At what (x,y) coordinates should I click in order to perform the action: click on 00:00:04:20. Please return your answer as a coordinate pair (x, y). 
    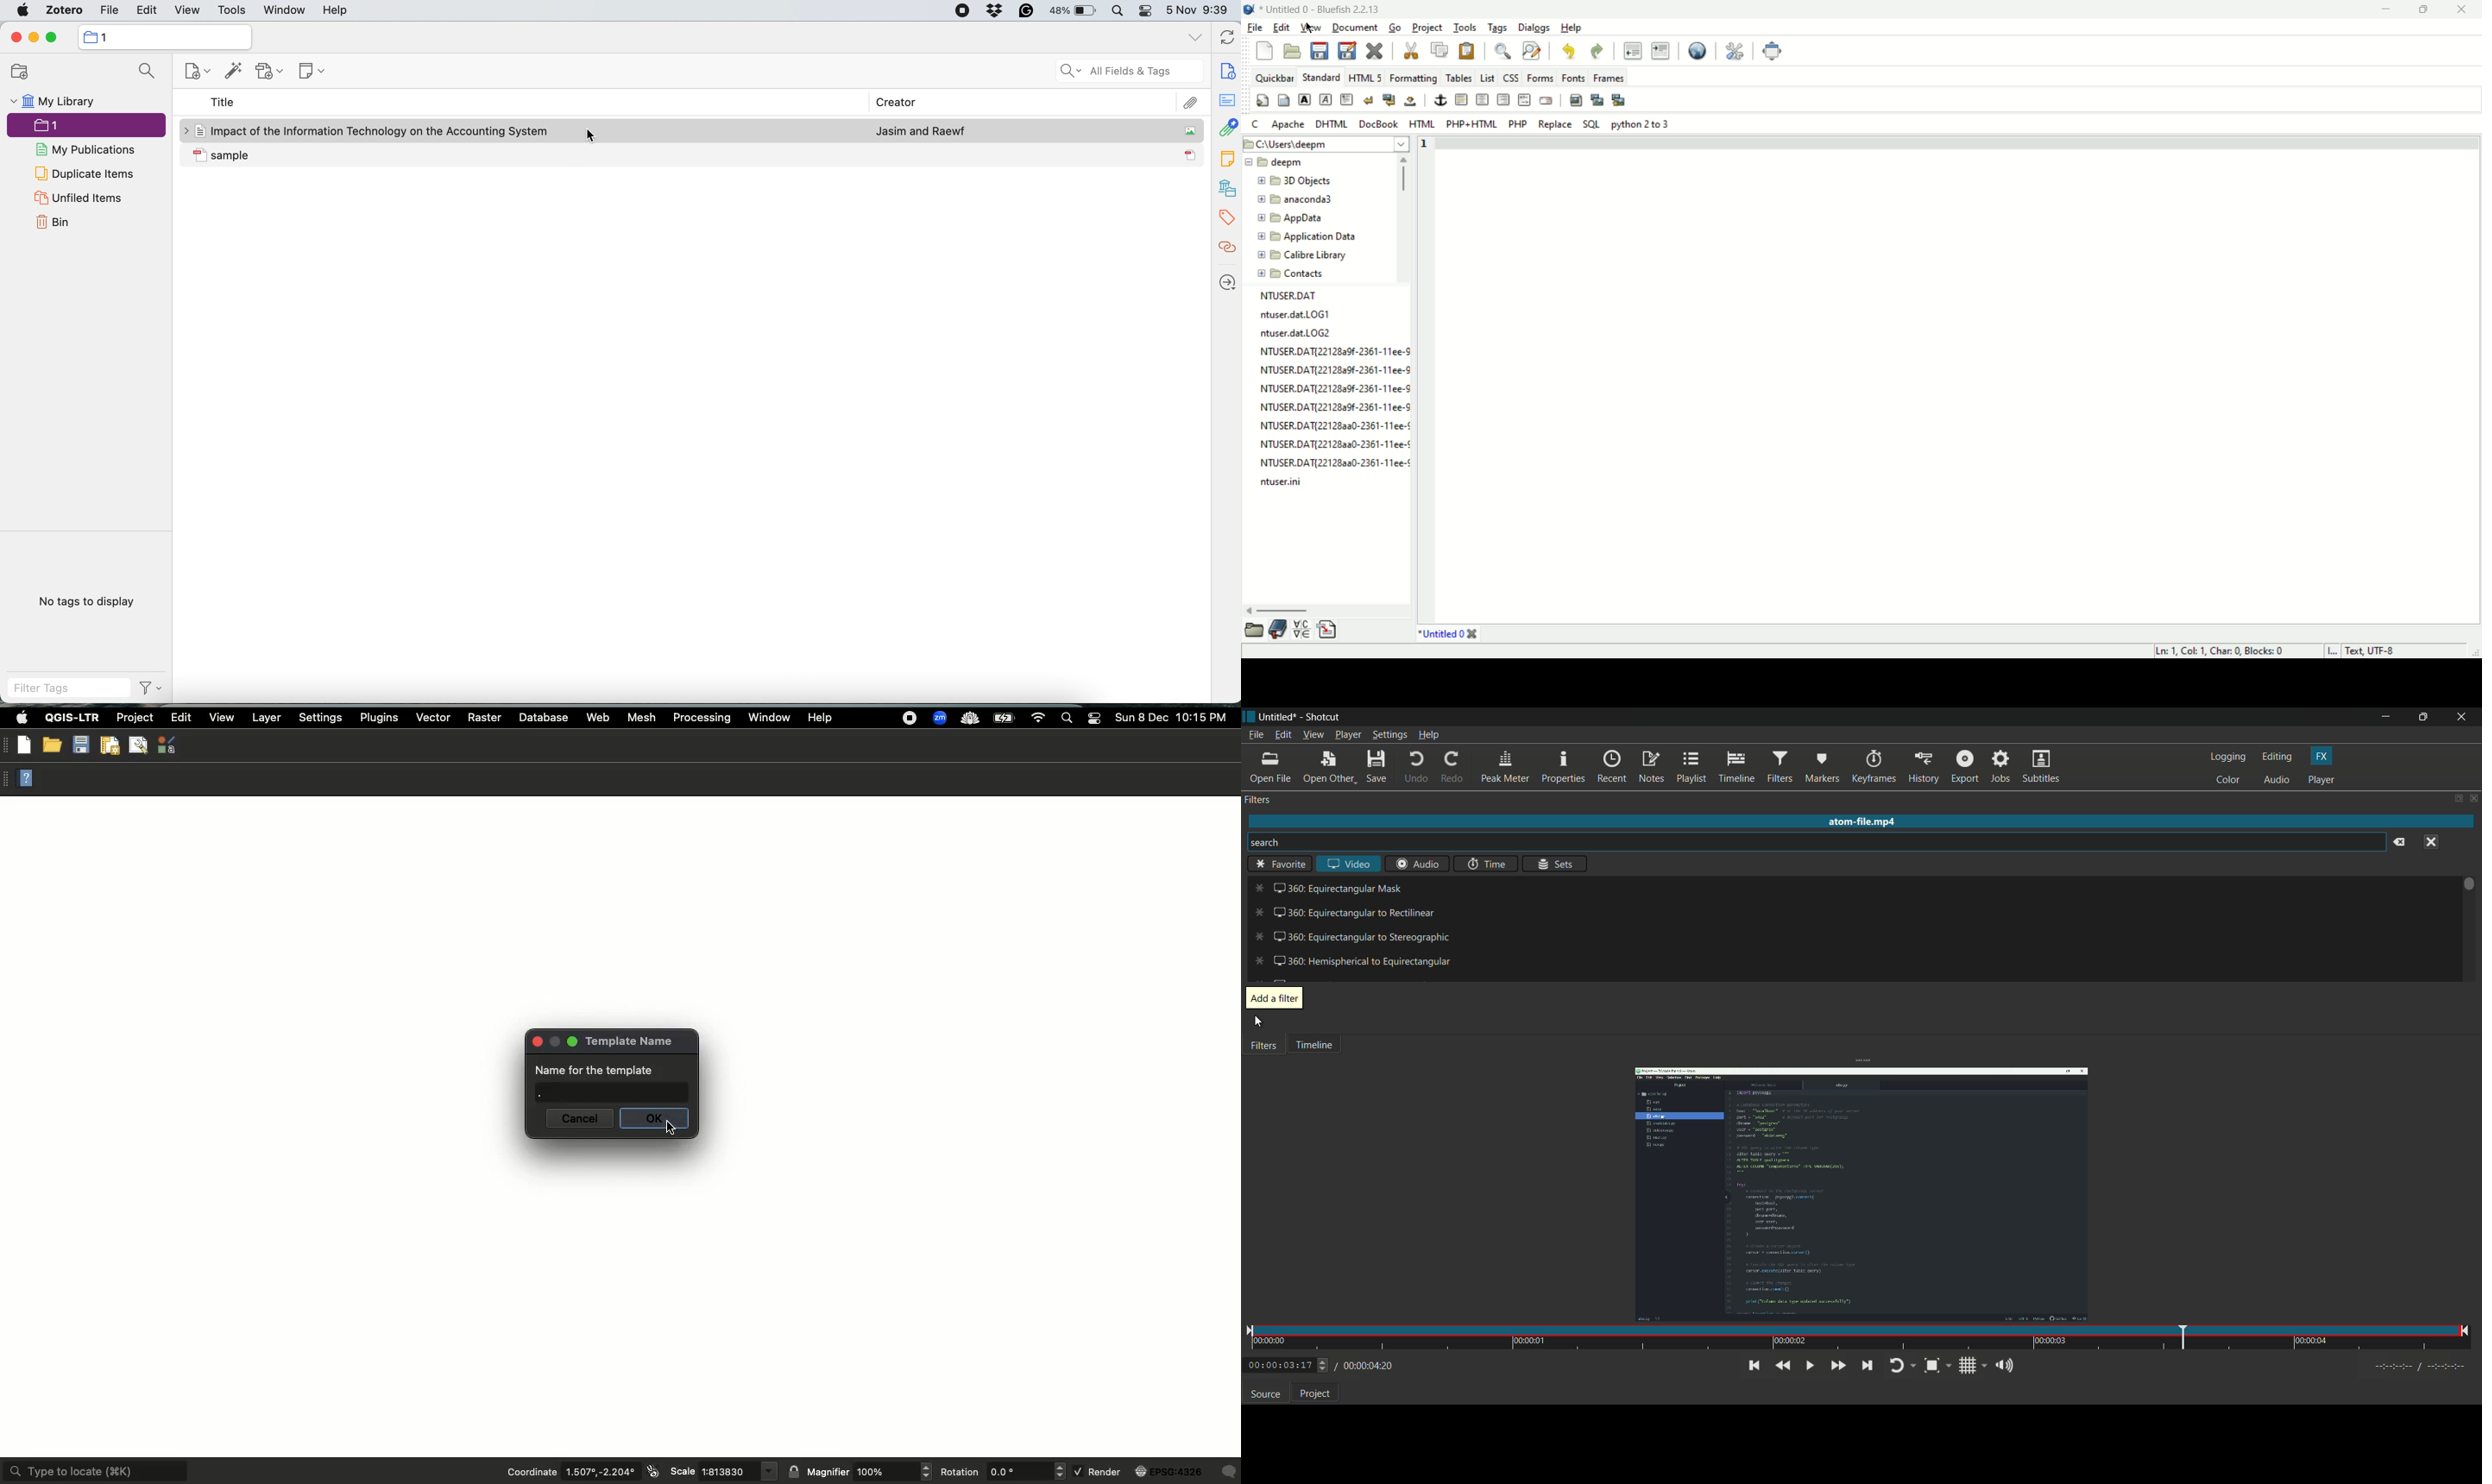
    Looking at the image, I should click on (1364, 1367).